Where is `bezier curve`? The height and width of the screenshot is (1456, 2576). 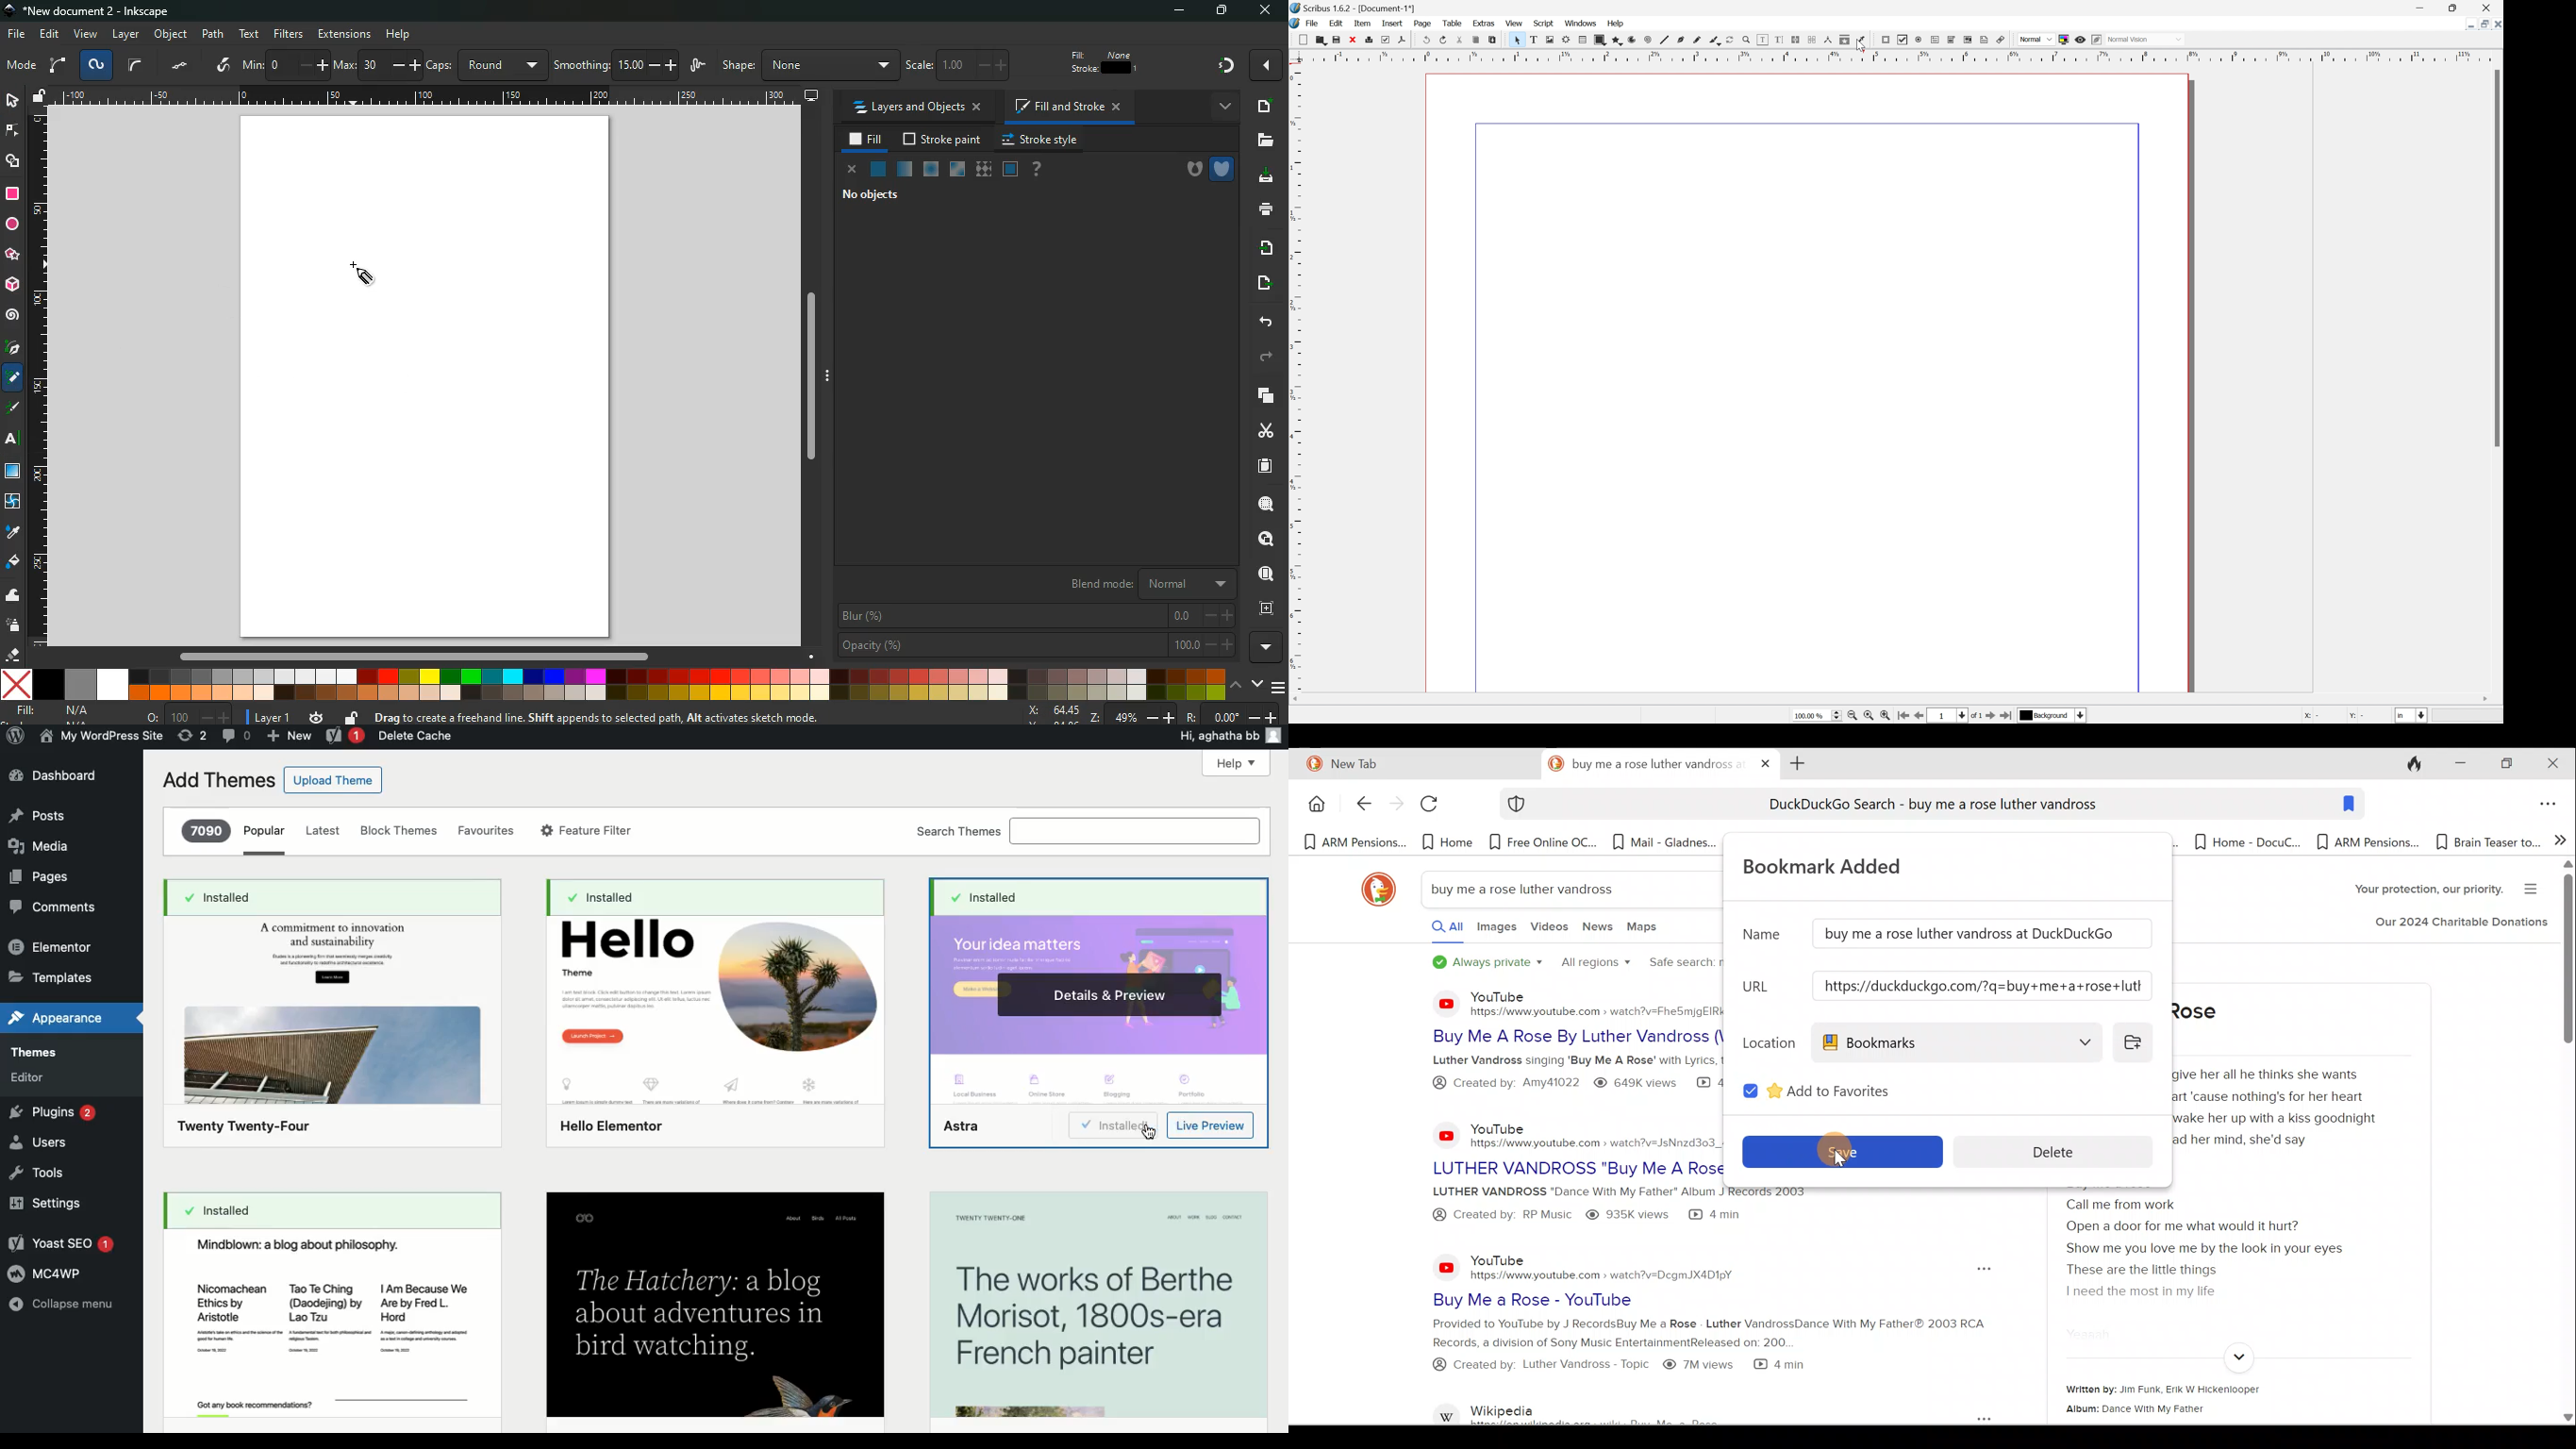 bezier curve is located at coordinates (1682, 39).